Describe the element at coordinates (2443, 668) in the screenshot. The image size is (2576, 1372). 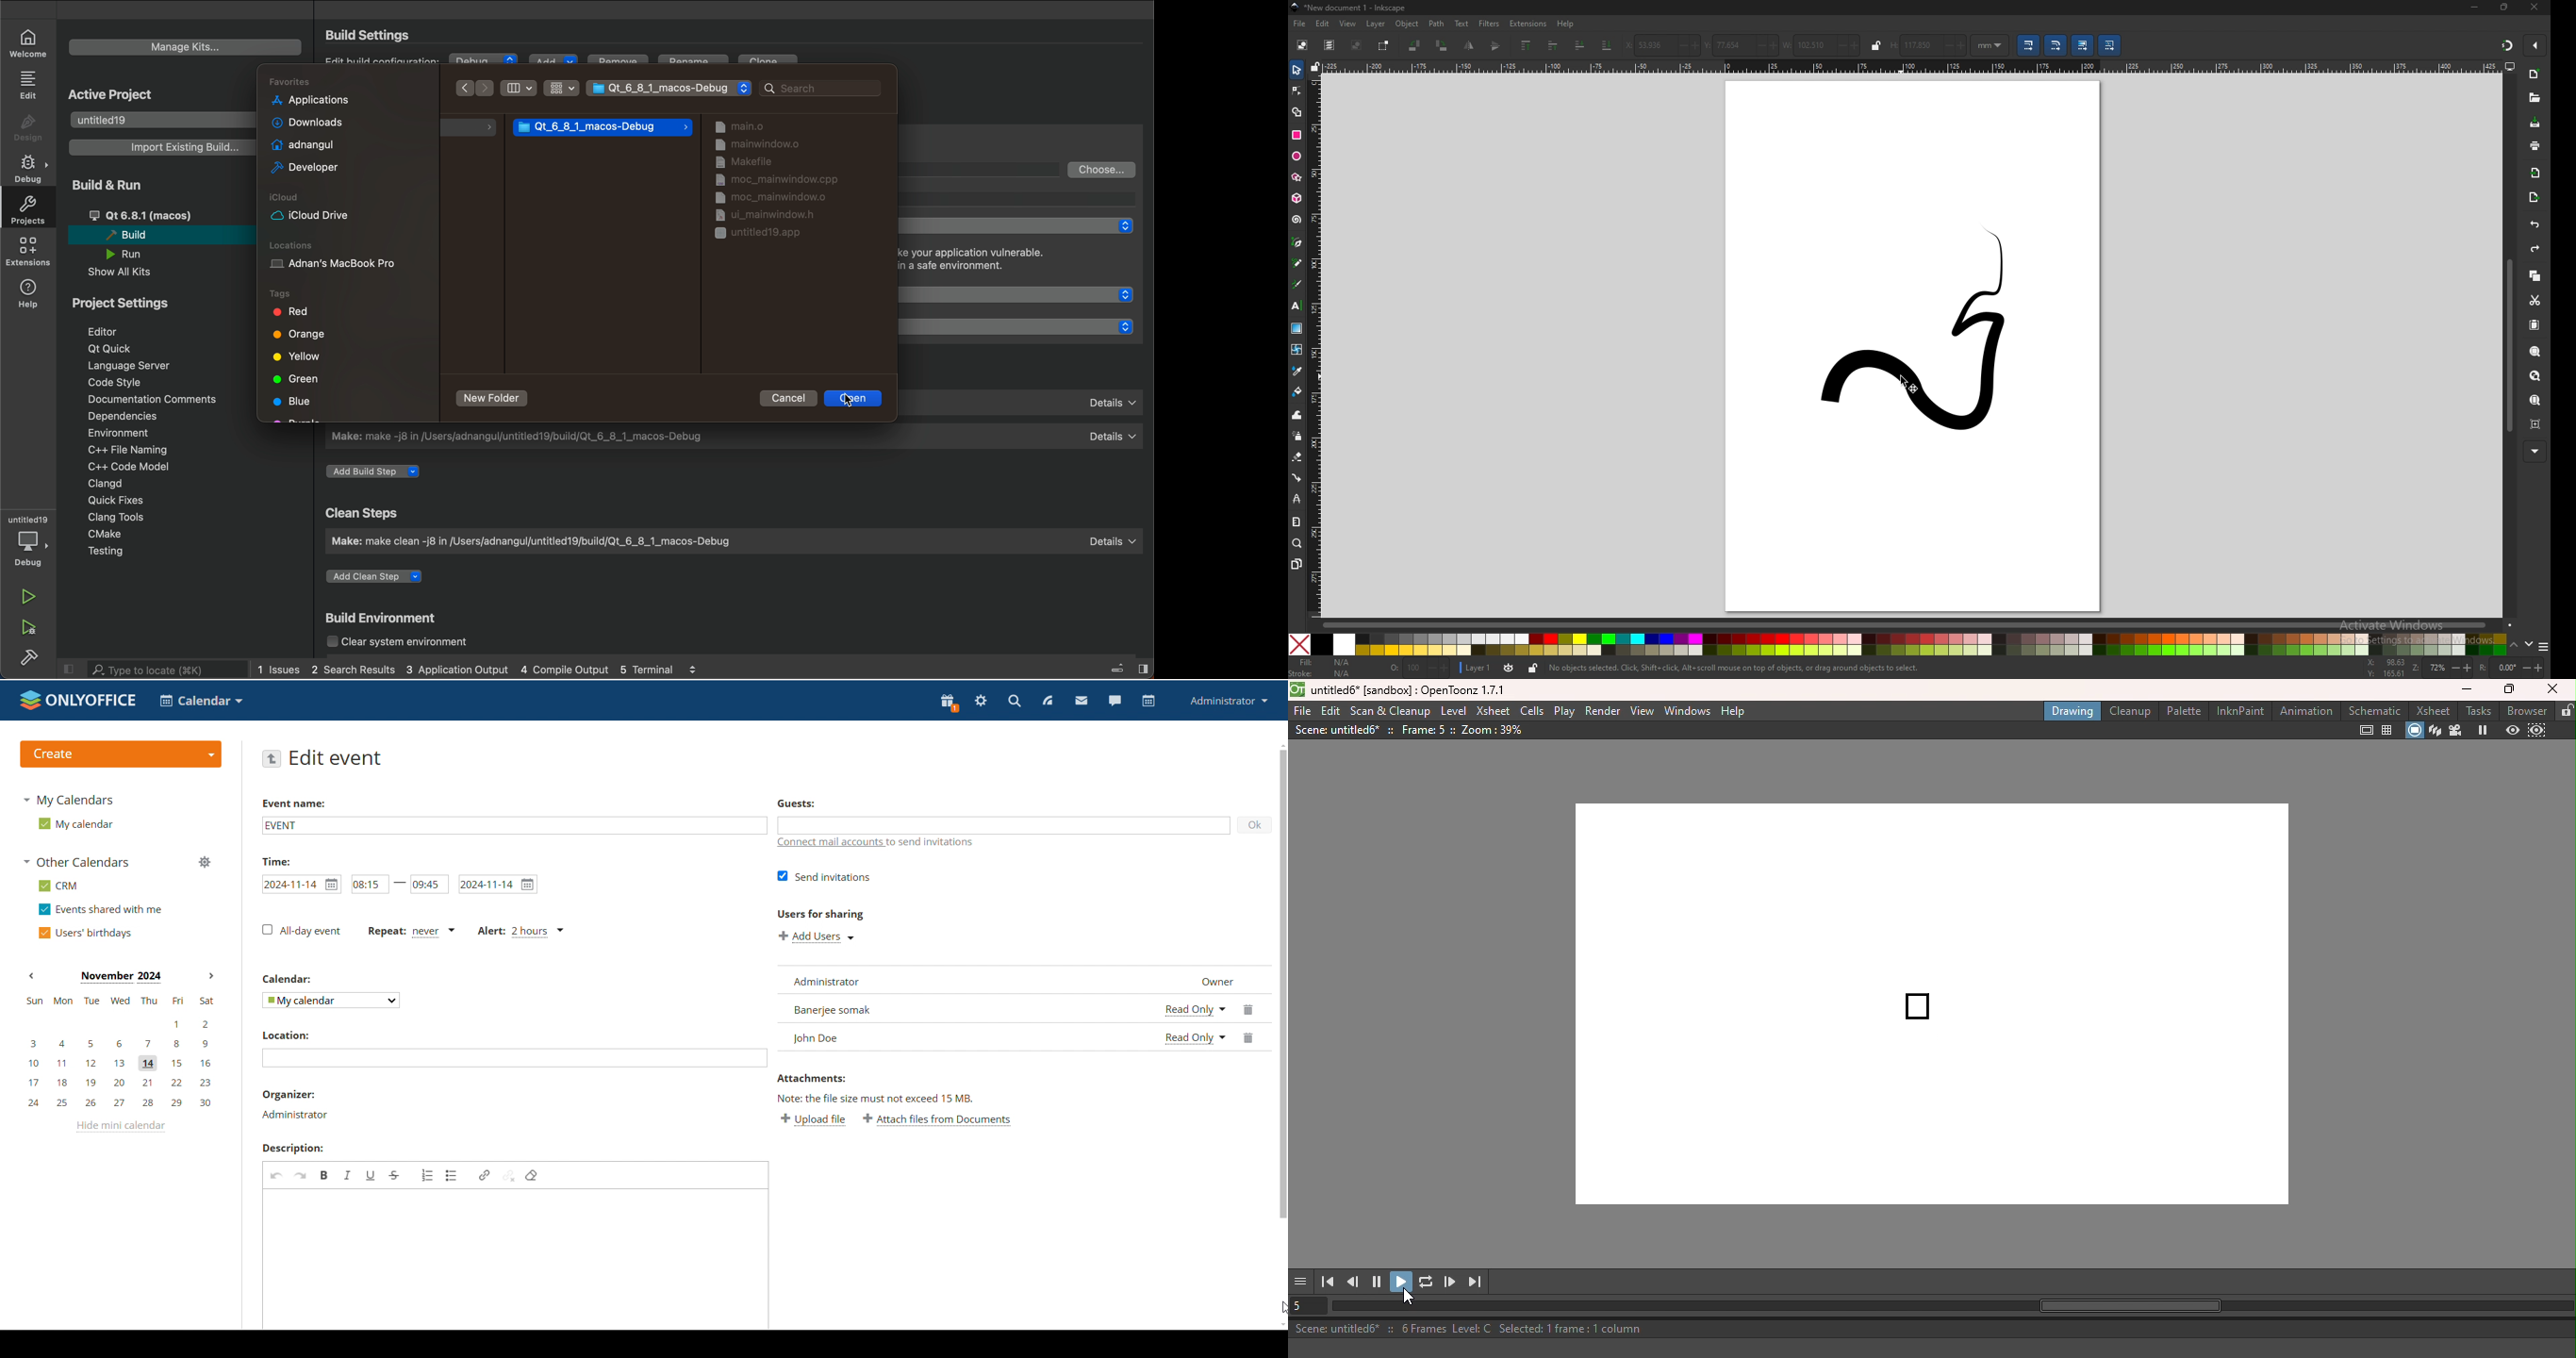
I see `zoom` at that location.